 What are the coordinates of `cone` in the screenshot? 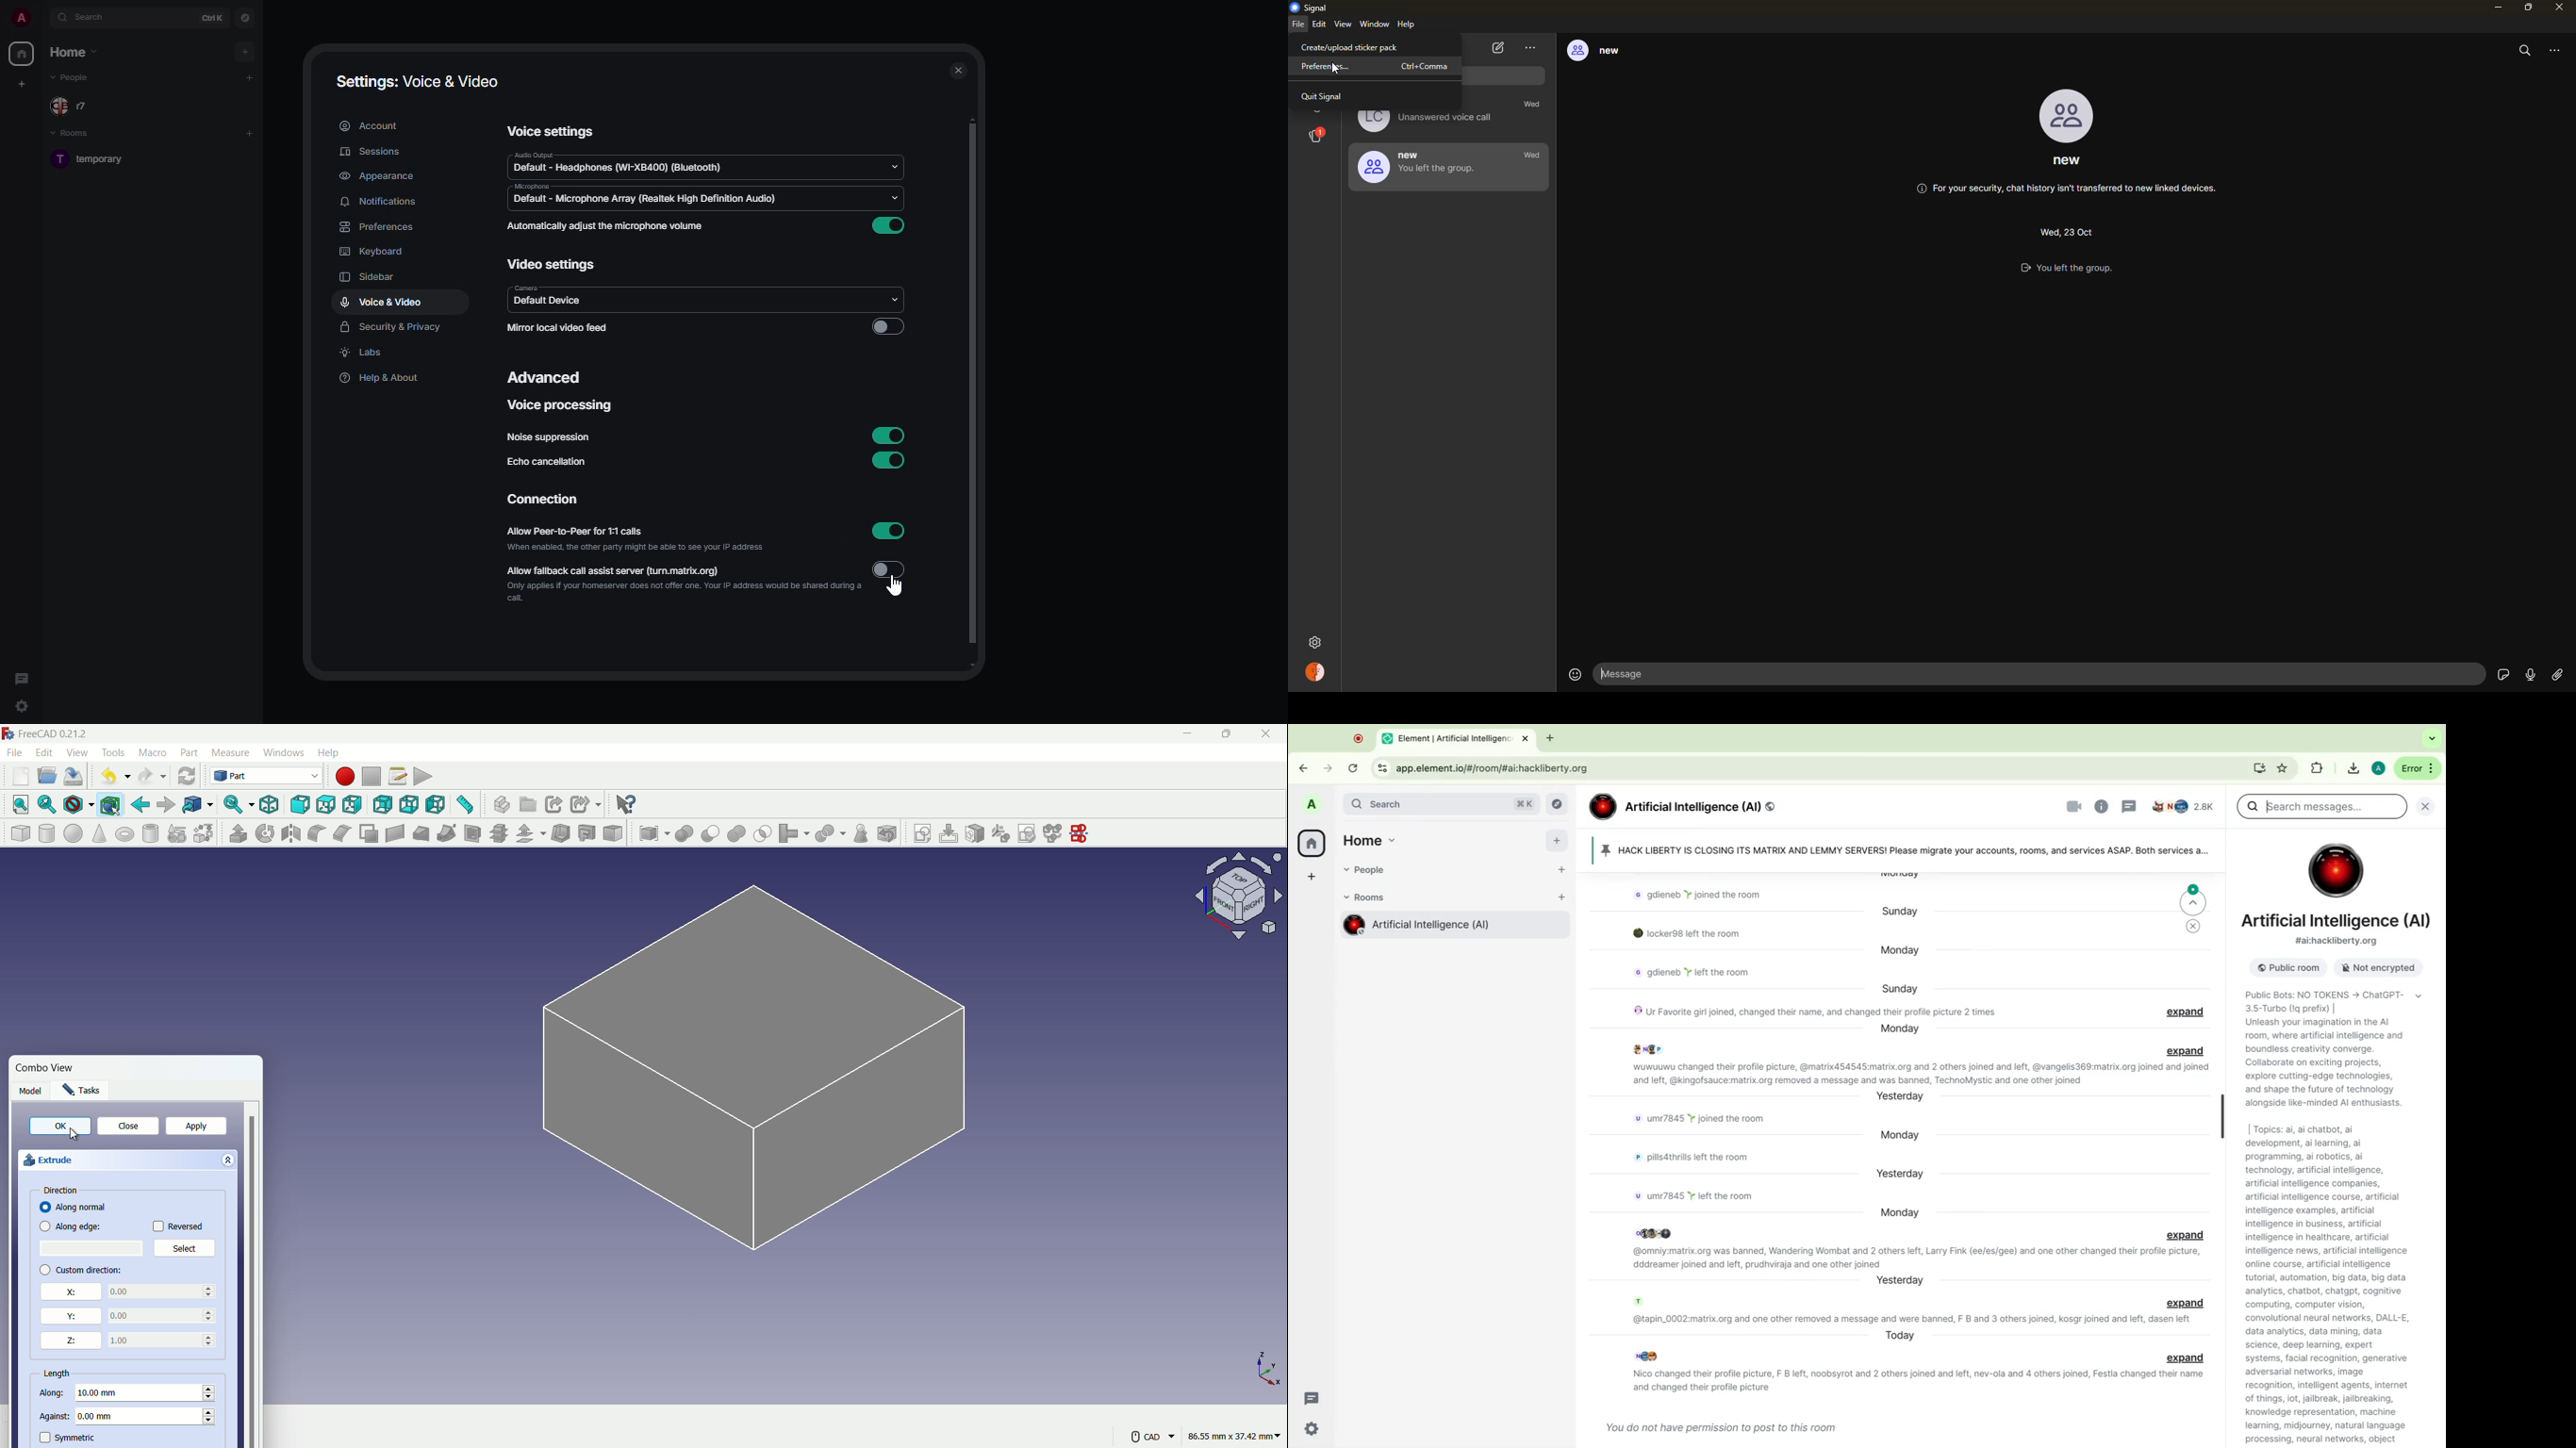 It's located at (100, 833).